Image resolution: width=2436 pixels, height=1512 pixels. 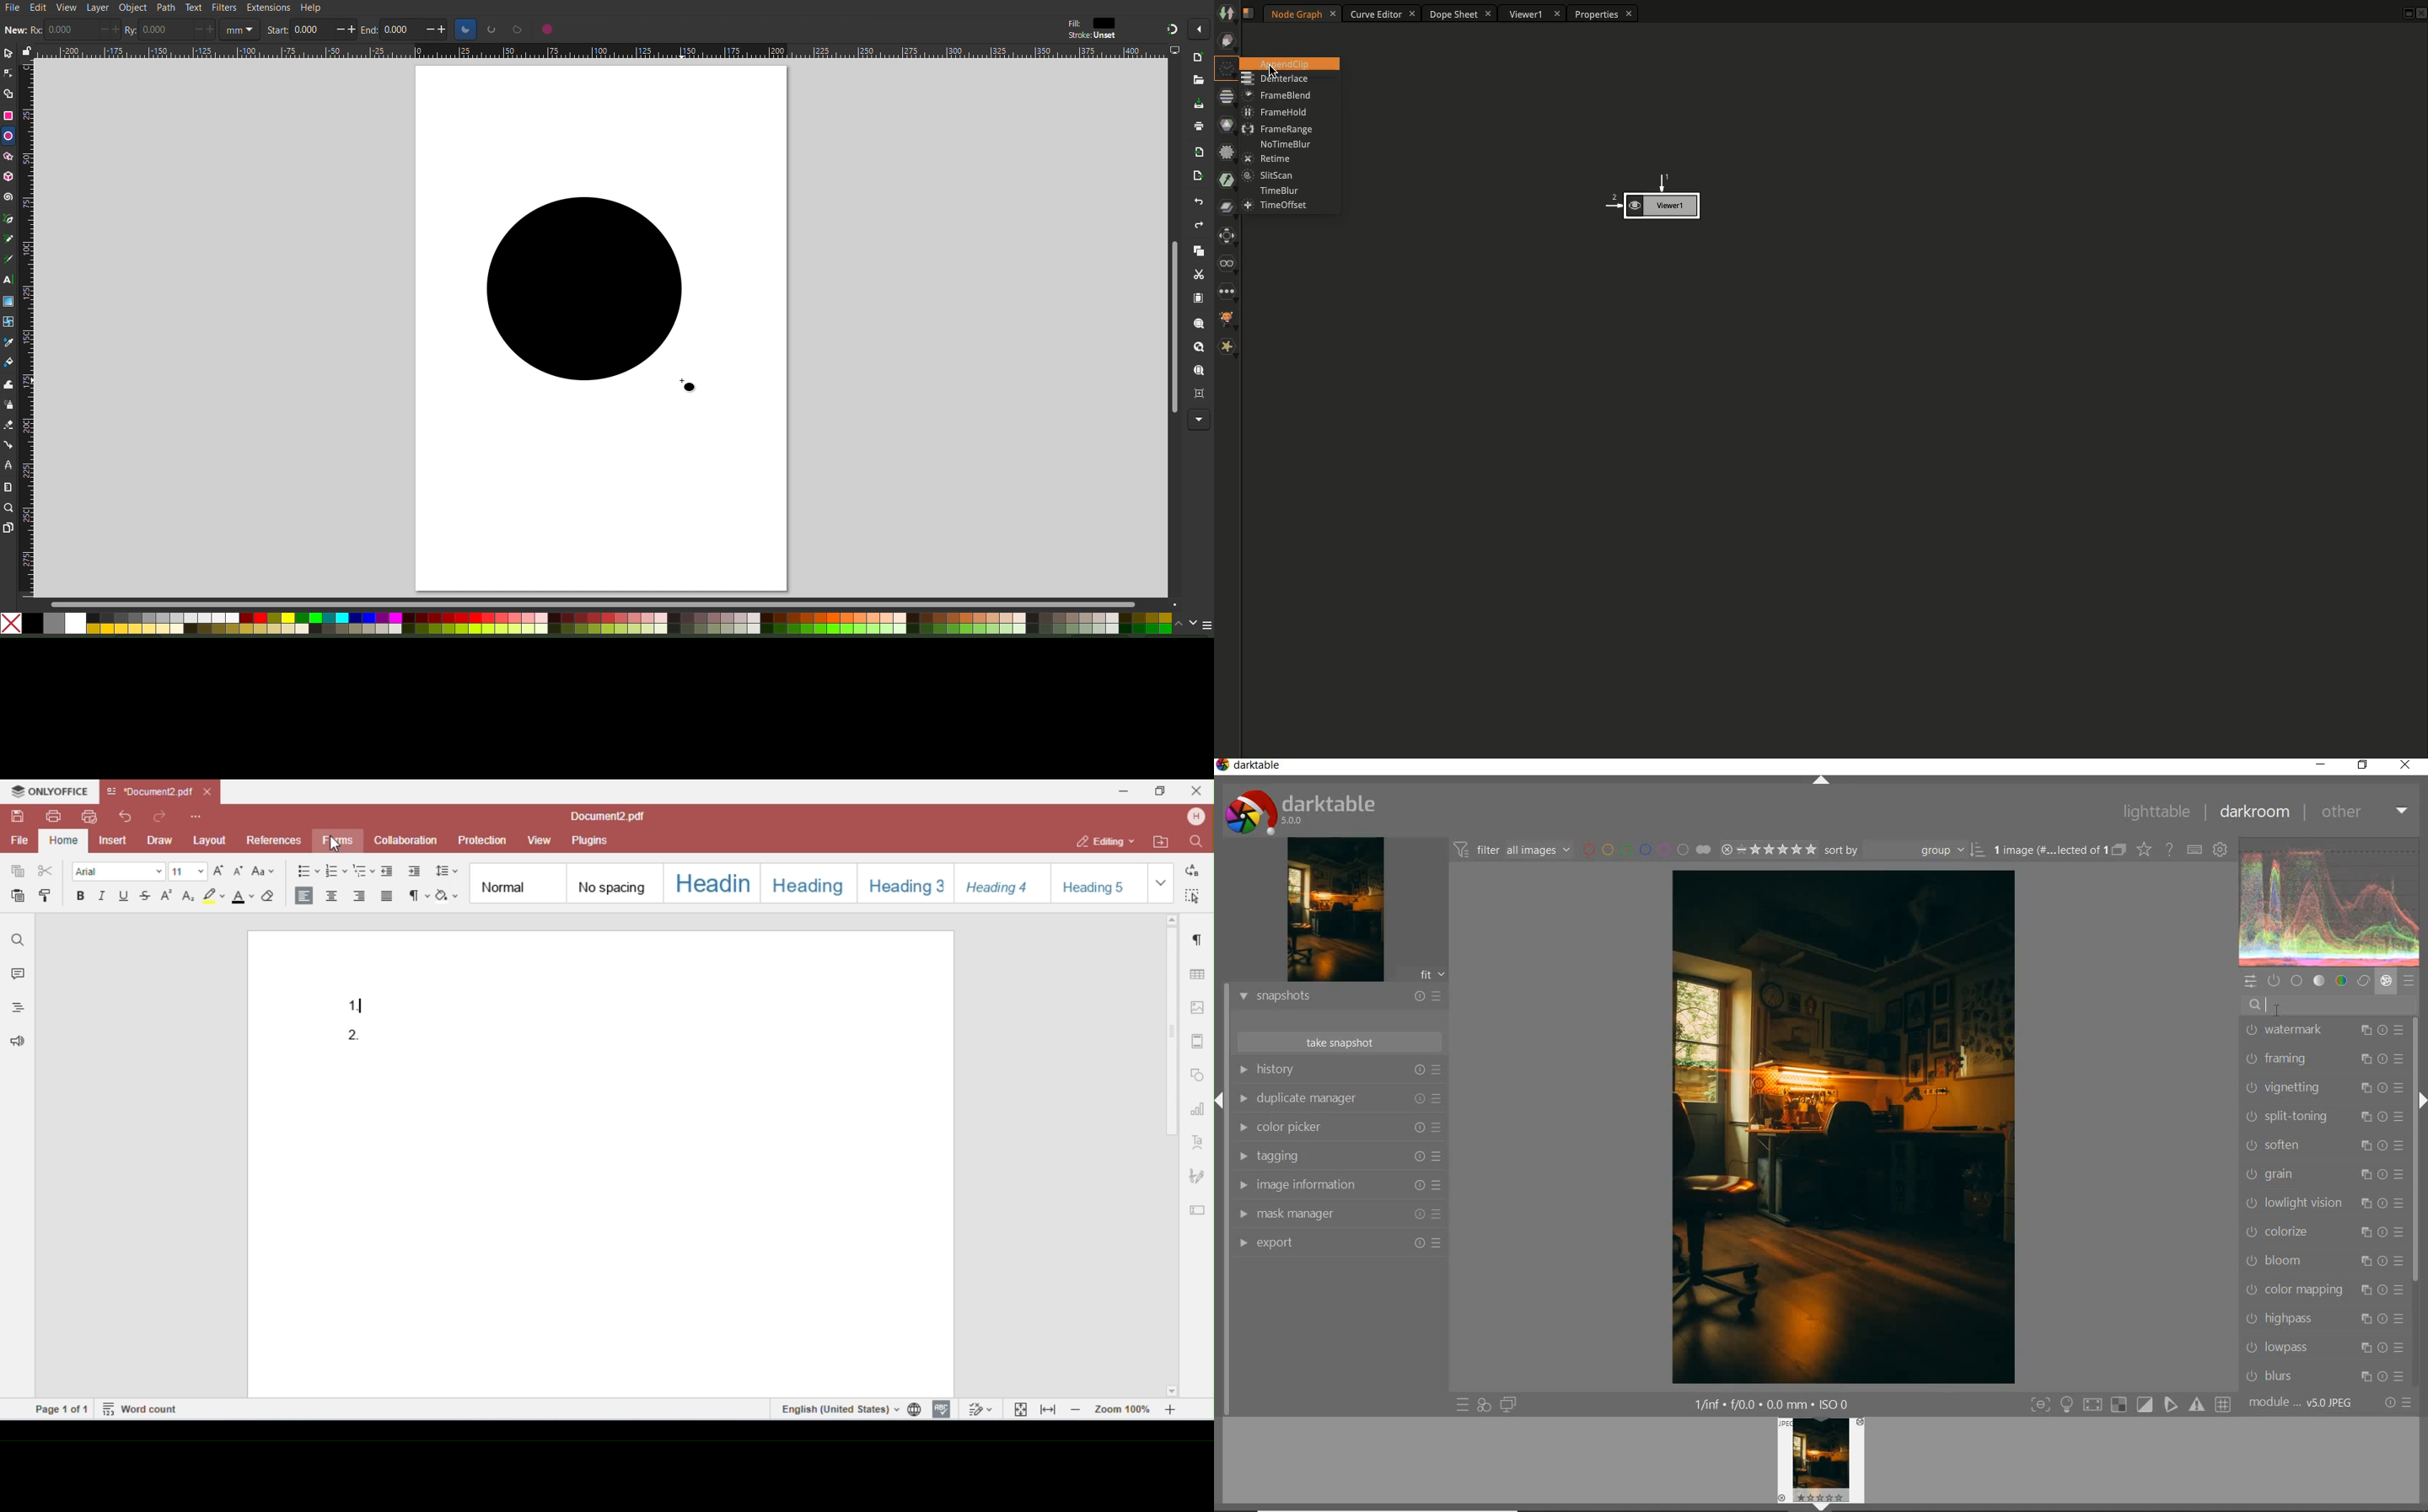 What do you see at coordinates (2398, 1401) in the screenshot?
I see `reset or presets & preferences` at bounding box center [2398, 1401].